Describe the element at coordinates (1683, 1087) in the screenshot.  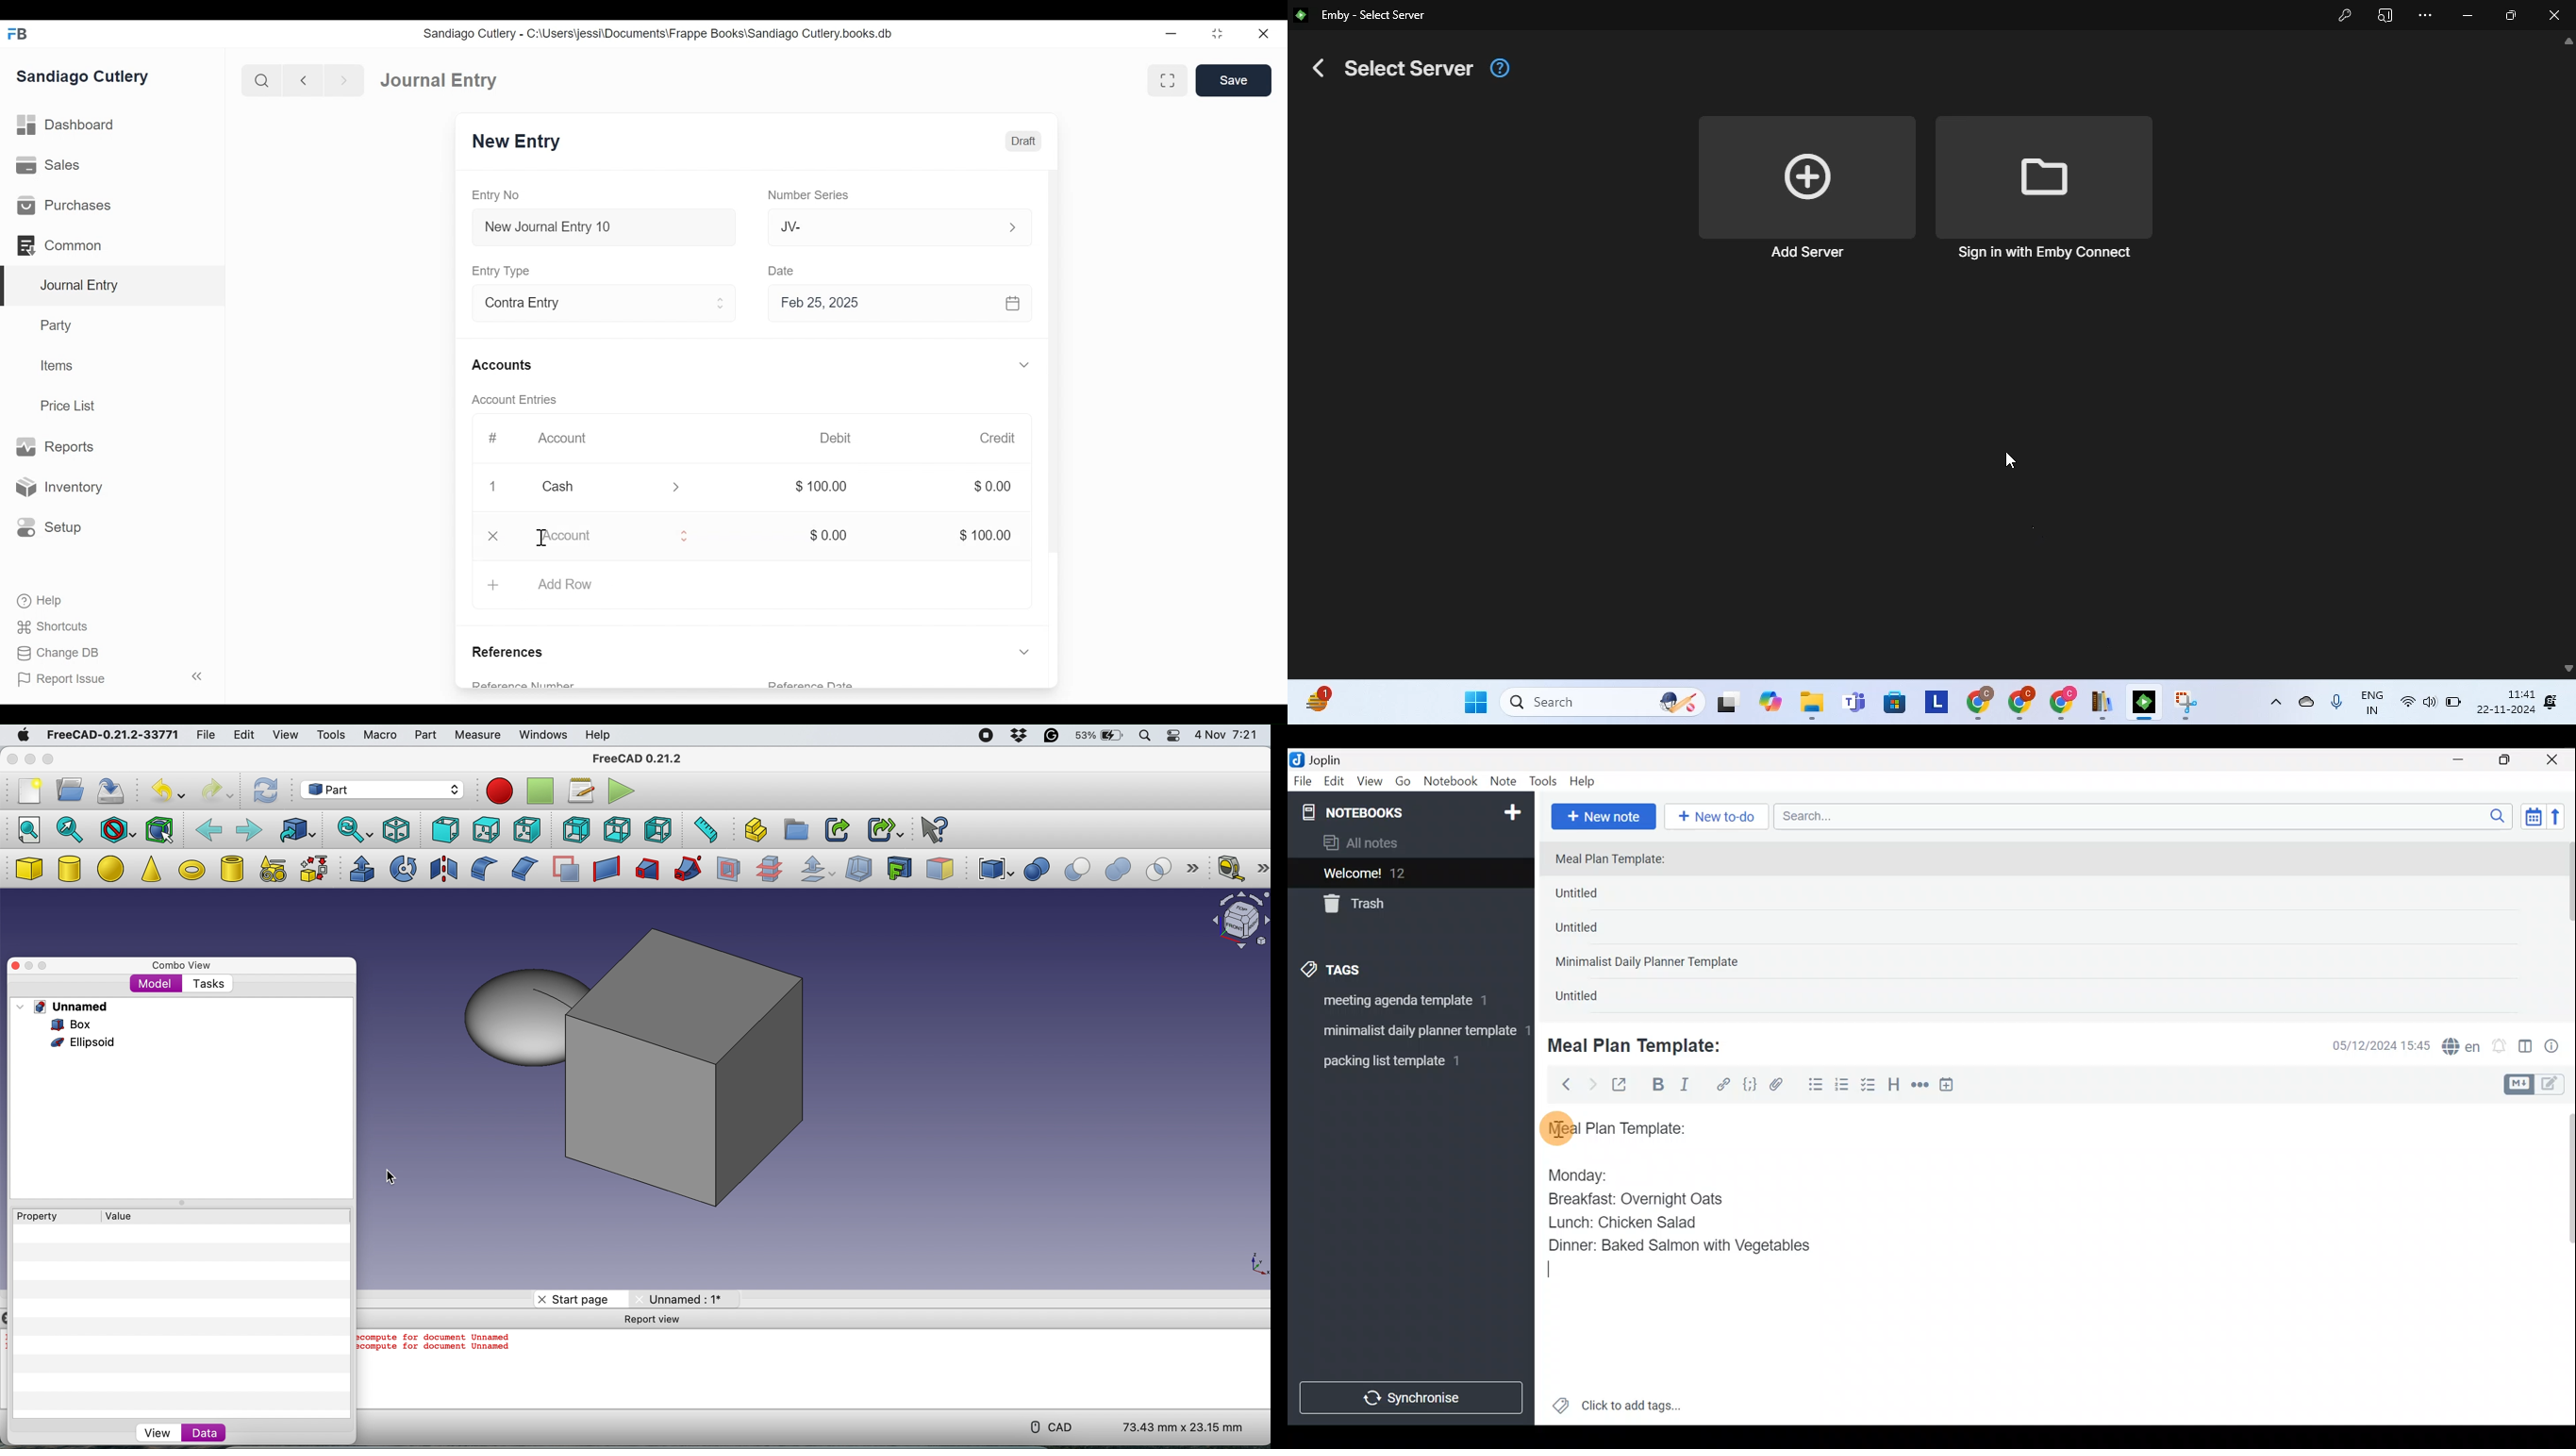
I see `Italic` at that location.